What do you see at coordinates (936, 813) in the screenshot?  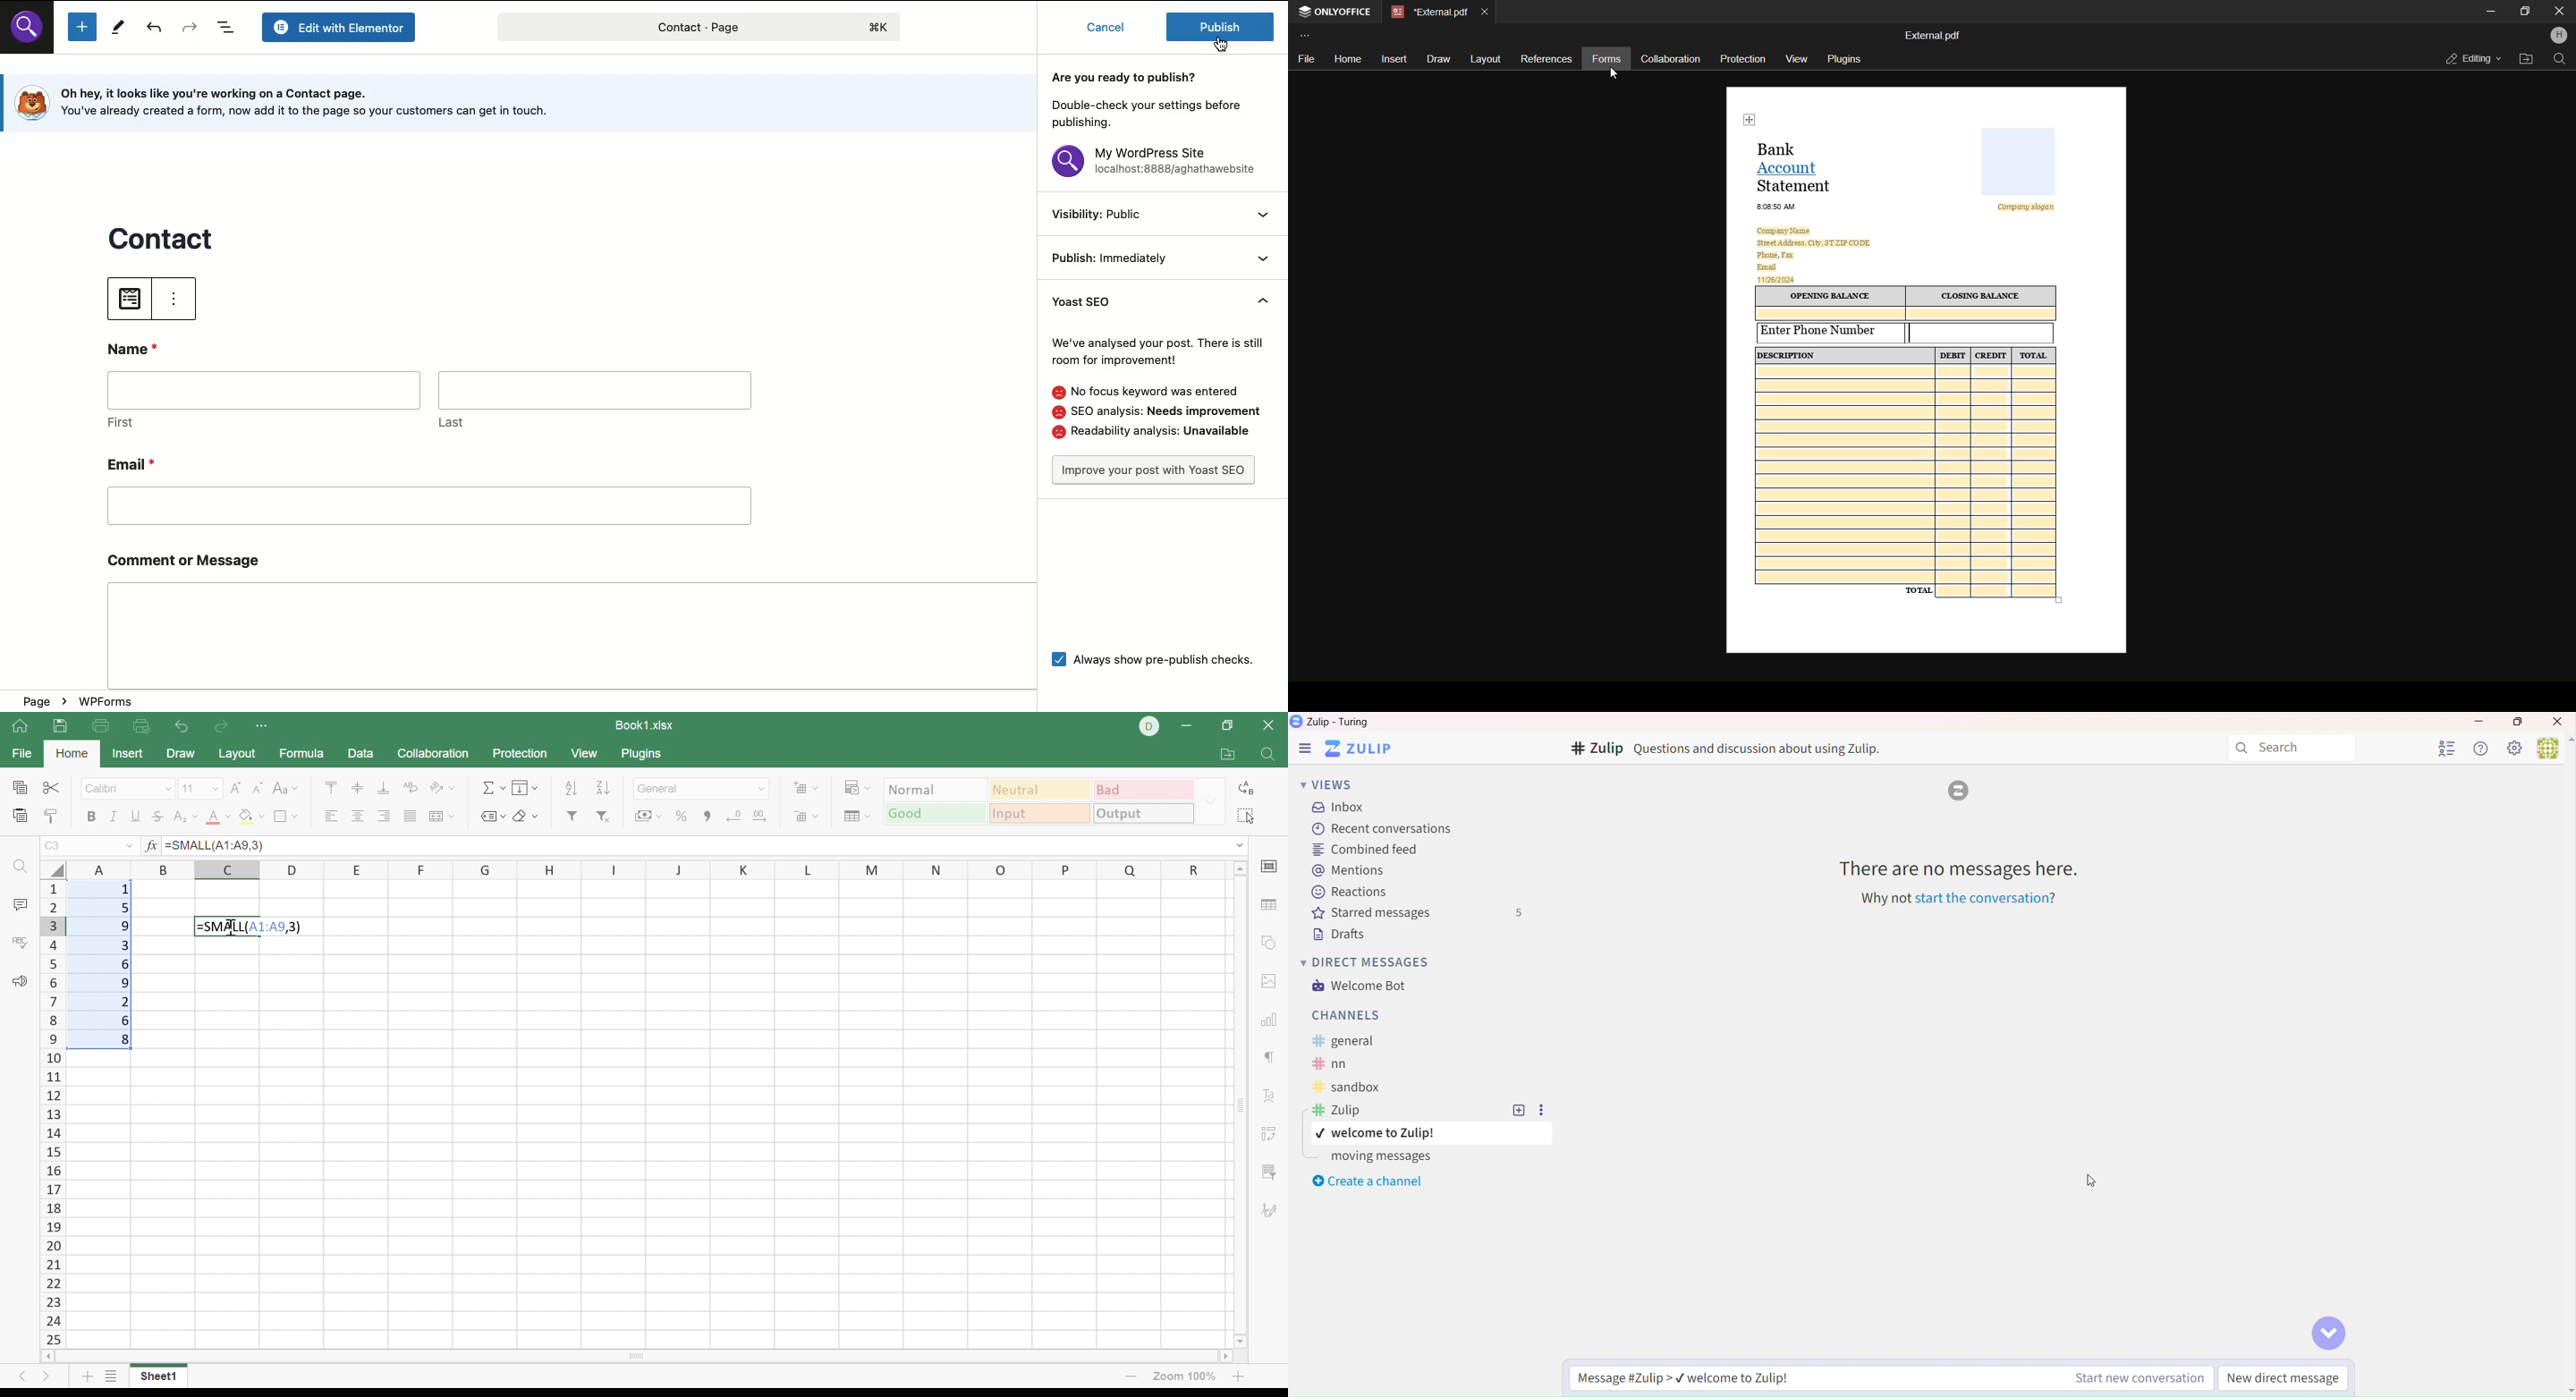 I see `Good` at bounding box center [936, 813].